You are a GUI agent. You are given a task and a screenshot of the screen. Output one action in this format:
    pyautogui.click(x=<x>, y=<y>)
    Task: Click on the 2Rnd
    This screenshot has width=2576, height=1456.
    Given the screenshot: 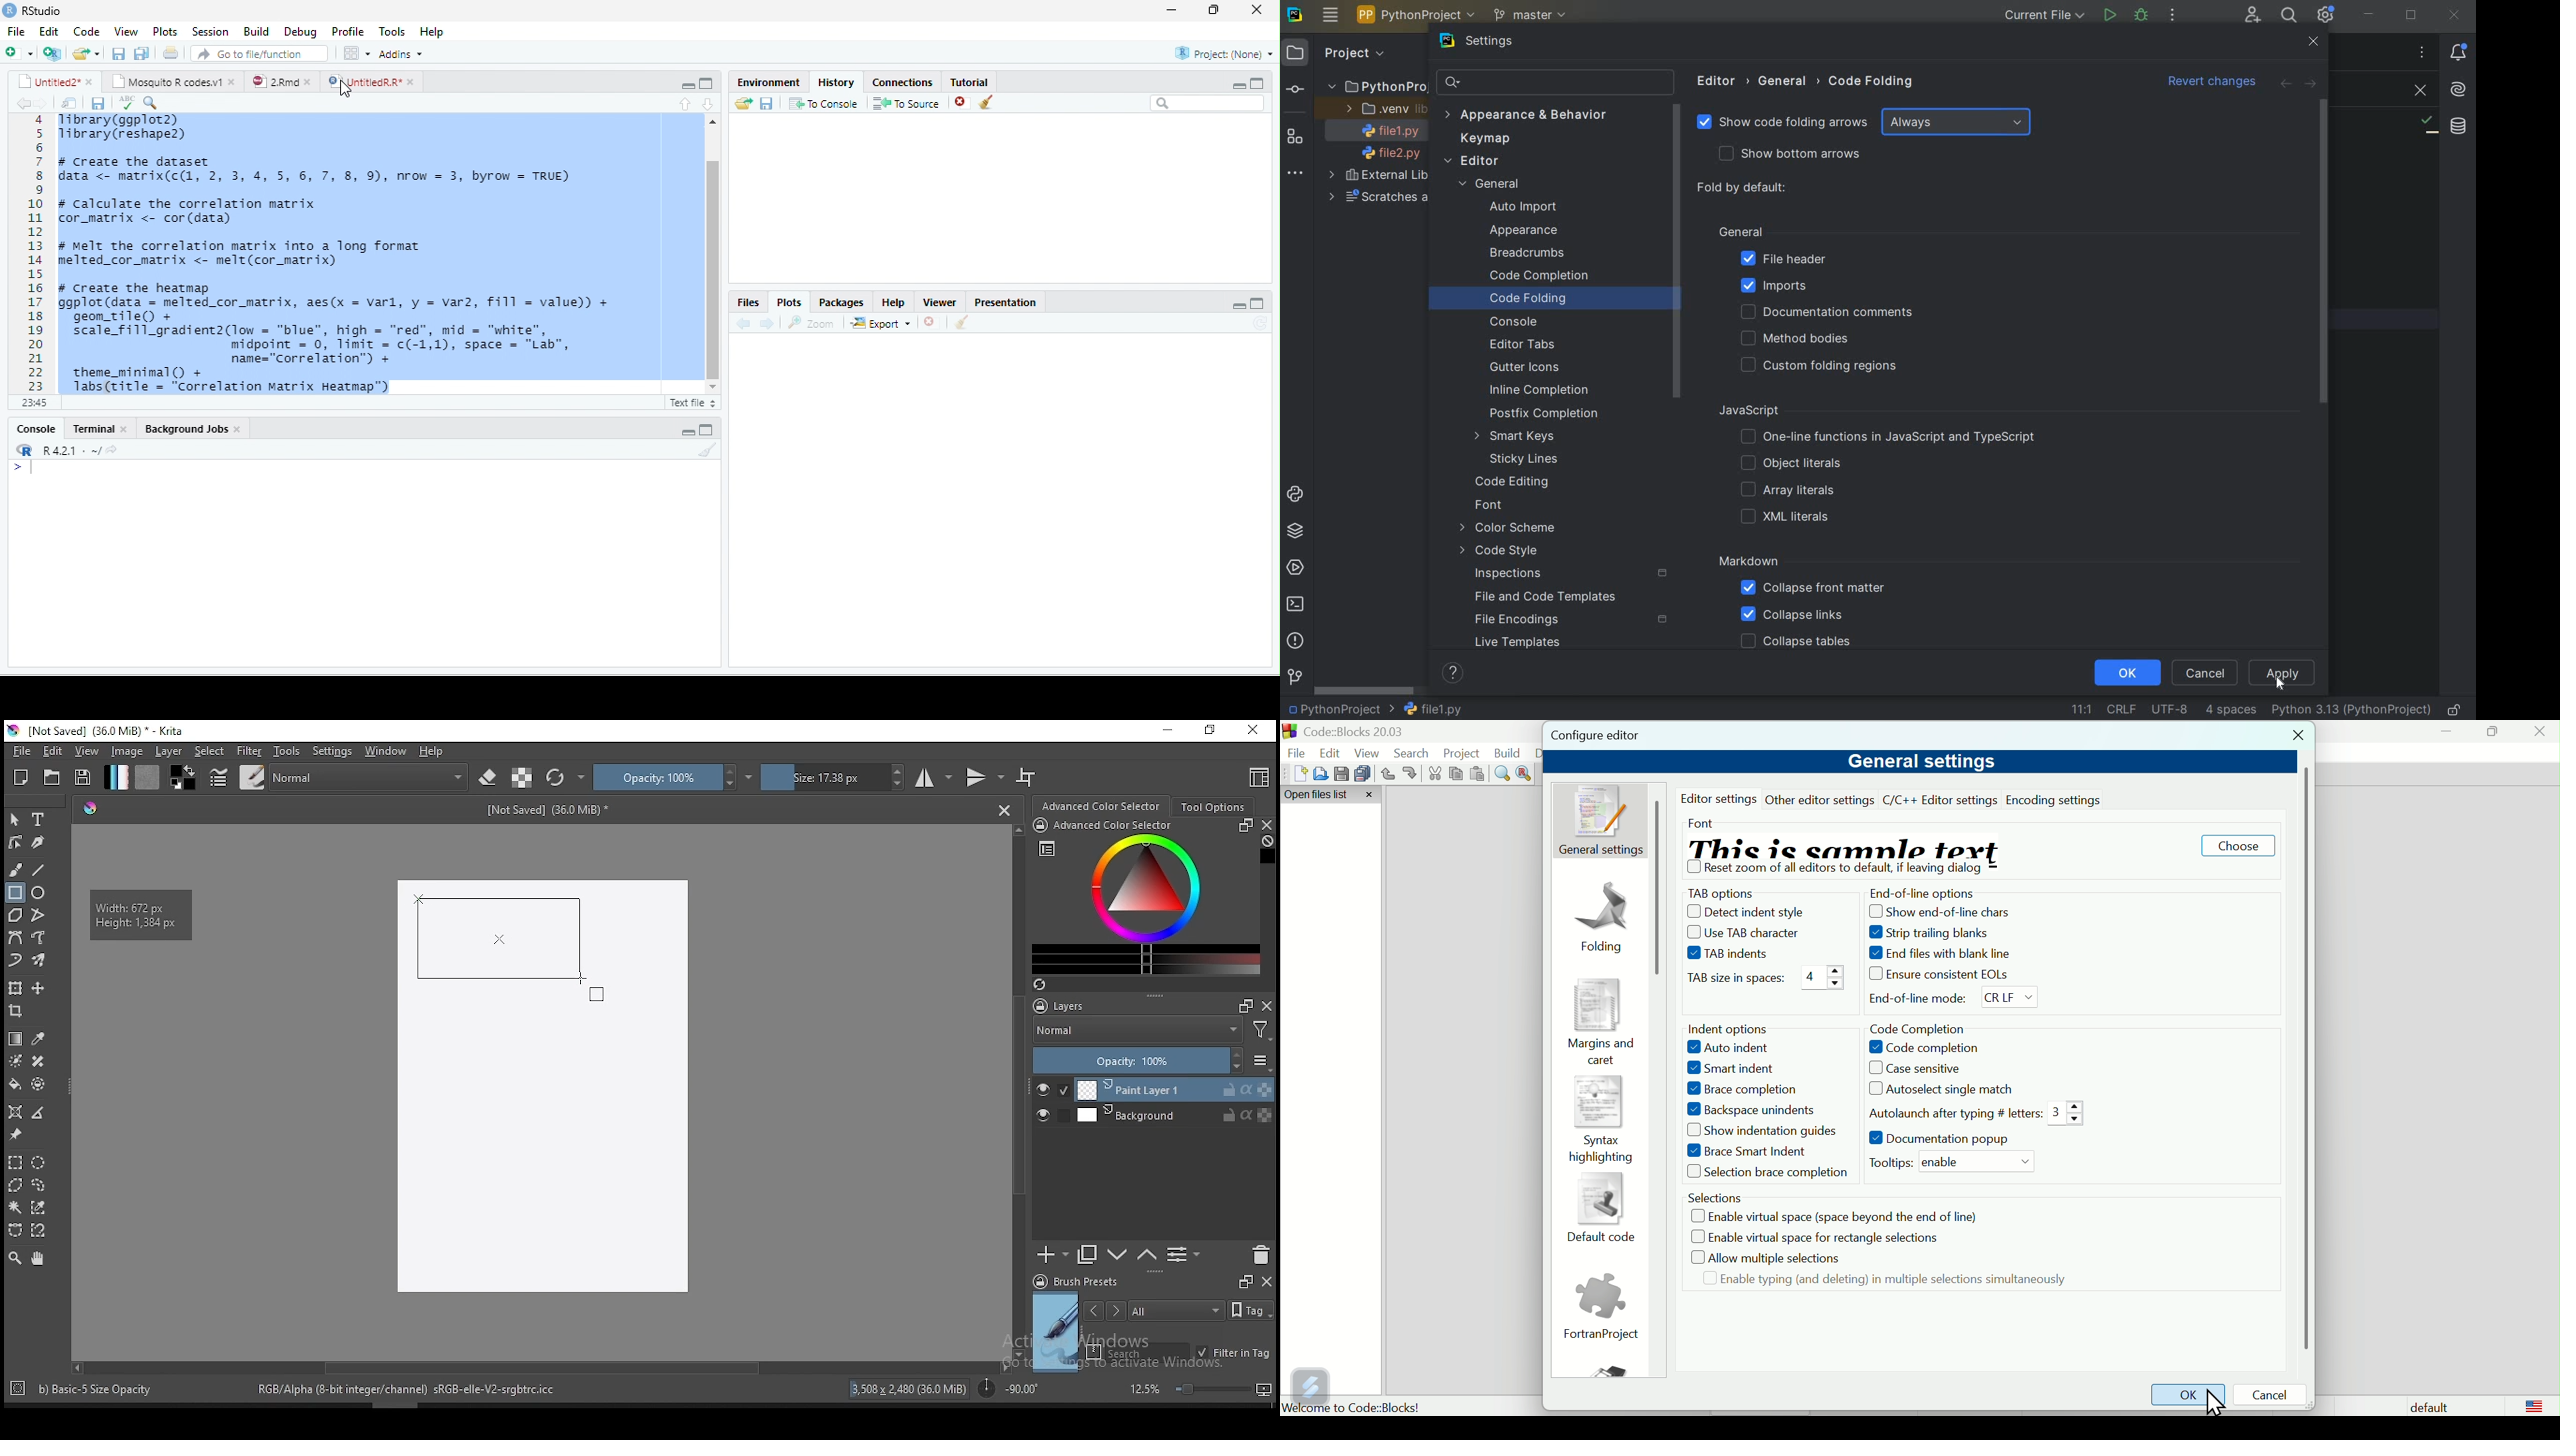 What is the action you would take?
    pyautogui.click(x=276, y=81)
    